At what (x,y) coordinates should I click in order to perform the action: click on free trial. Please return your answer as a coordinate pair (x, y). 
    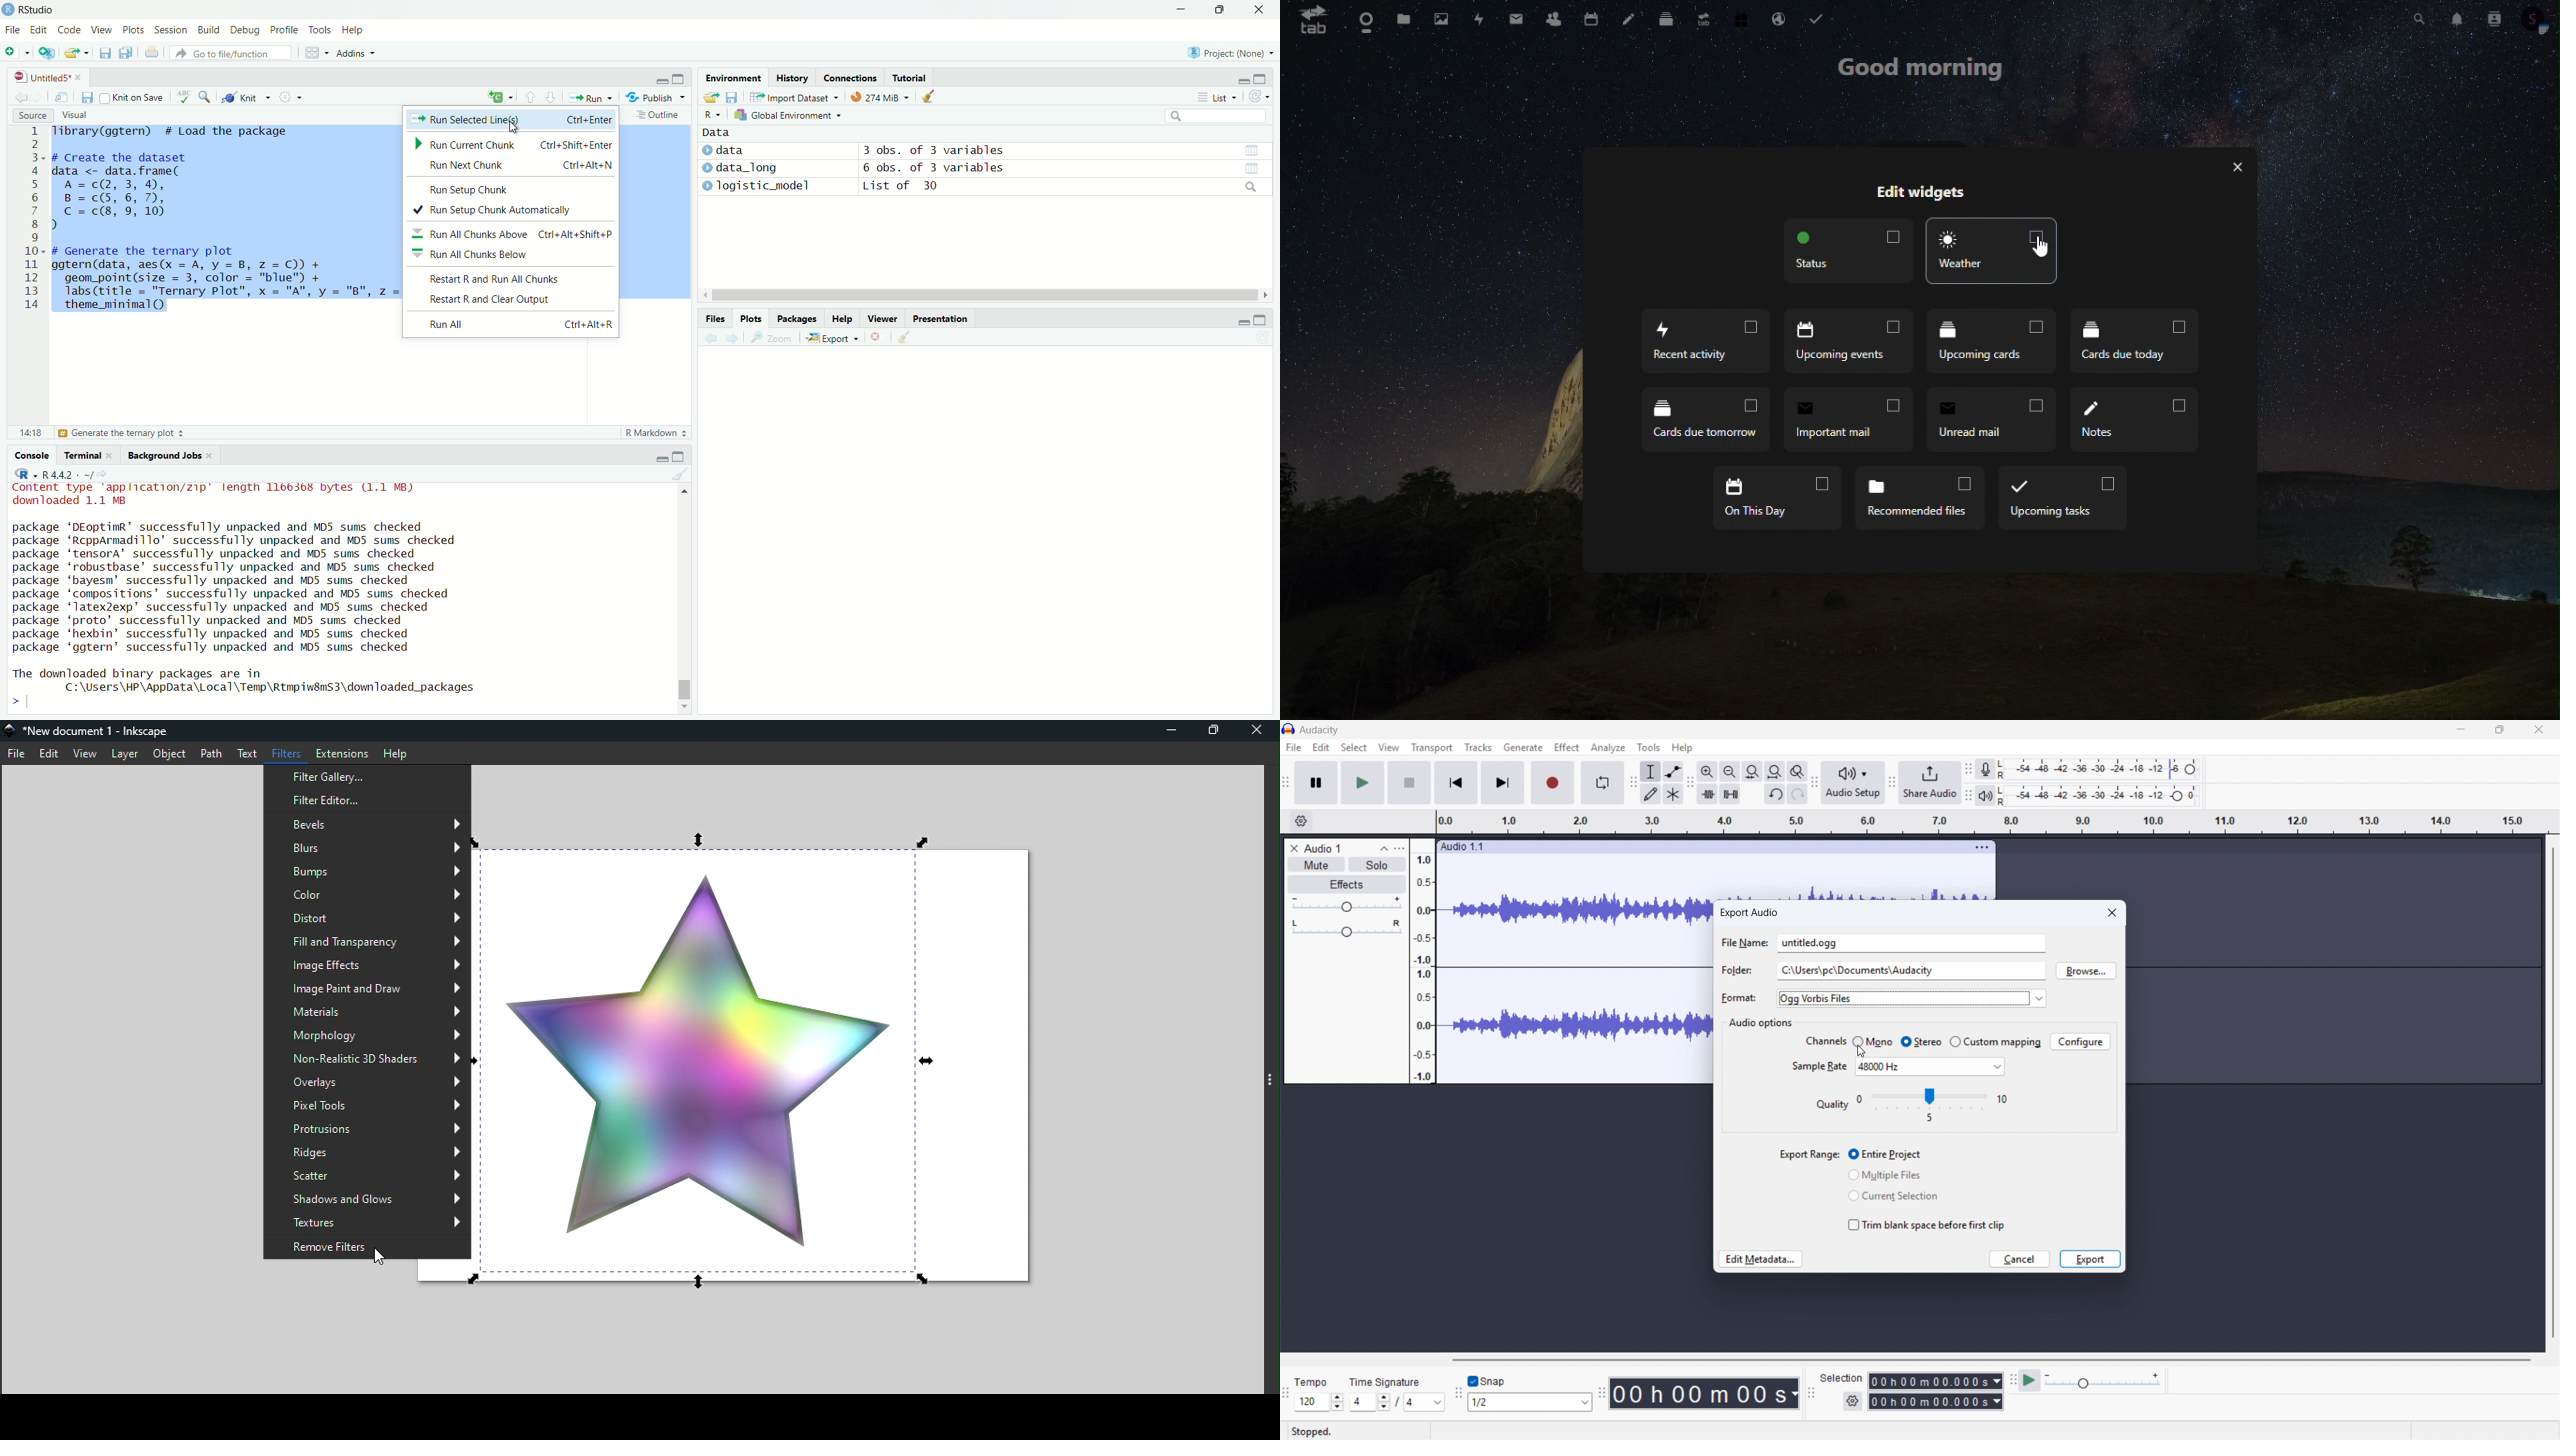
    Looking at the image, I should click on (1744, 21).